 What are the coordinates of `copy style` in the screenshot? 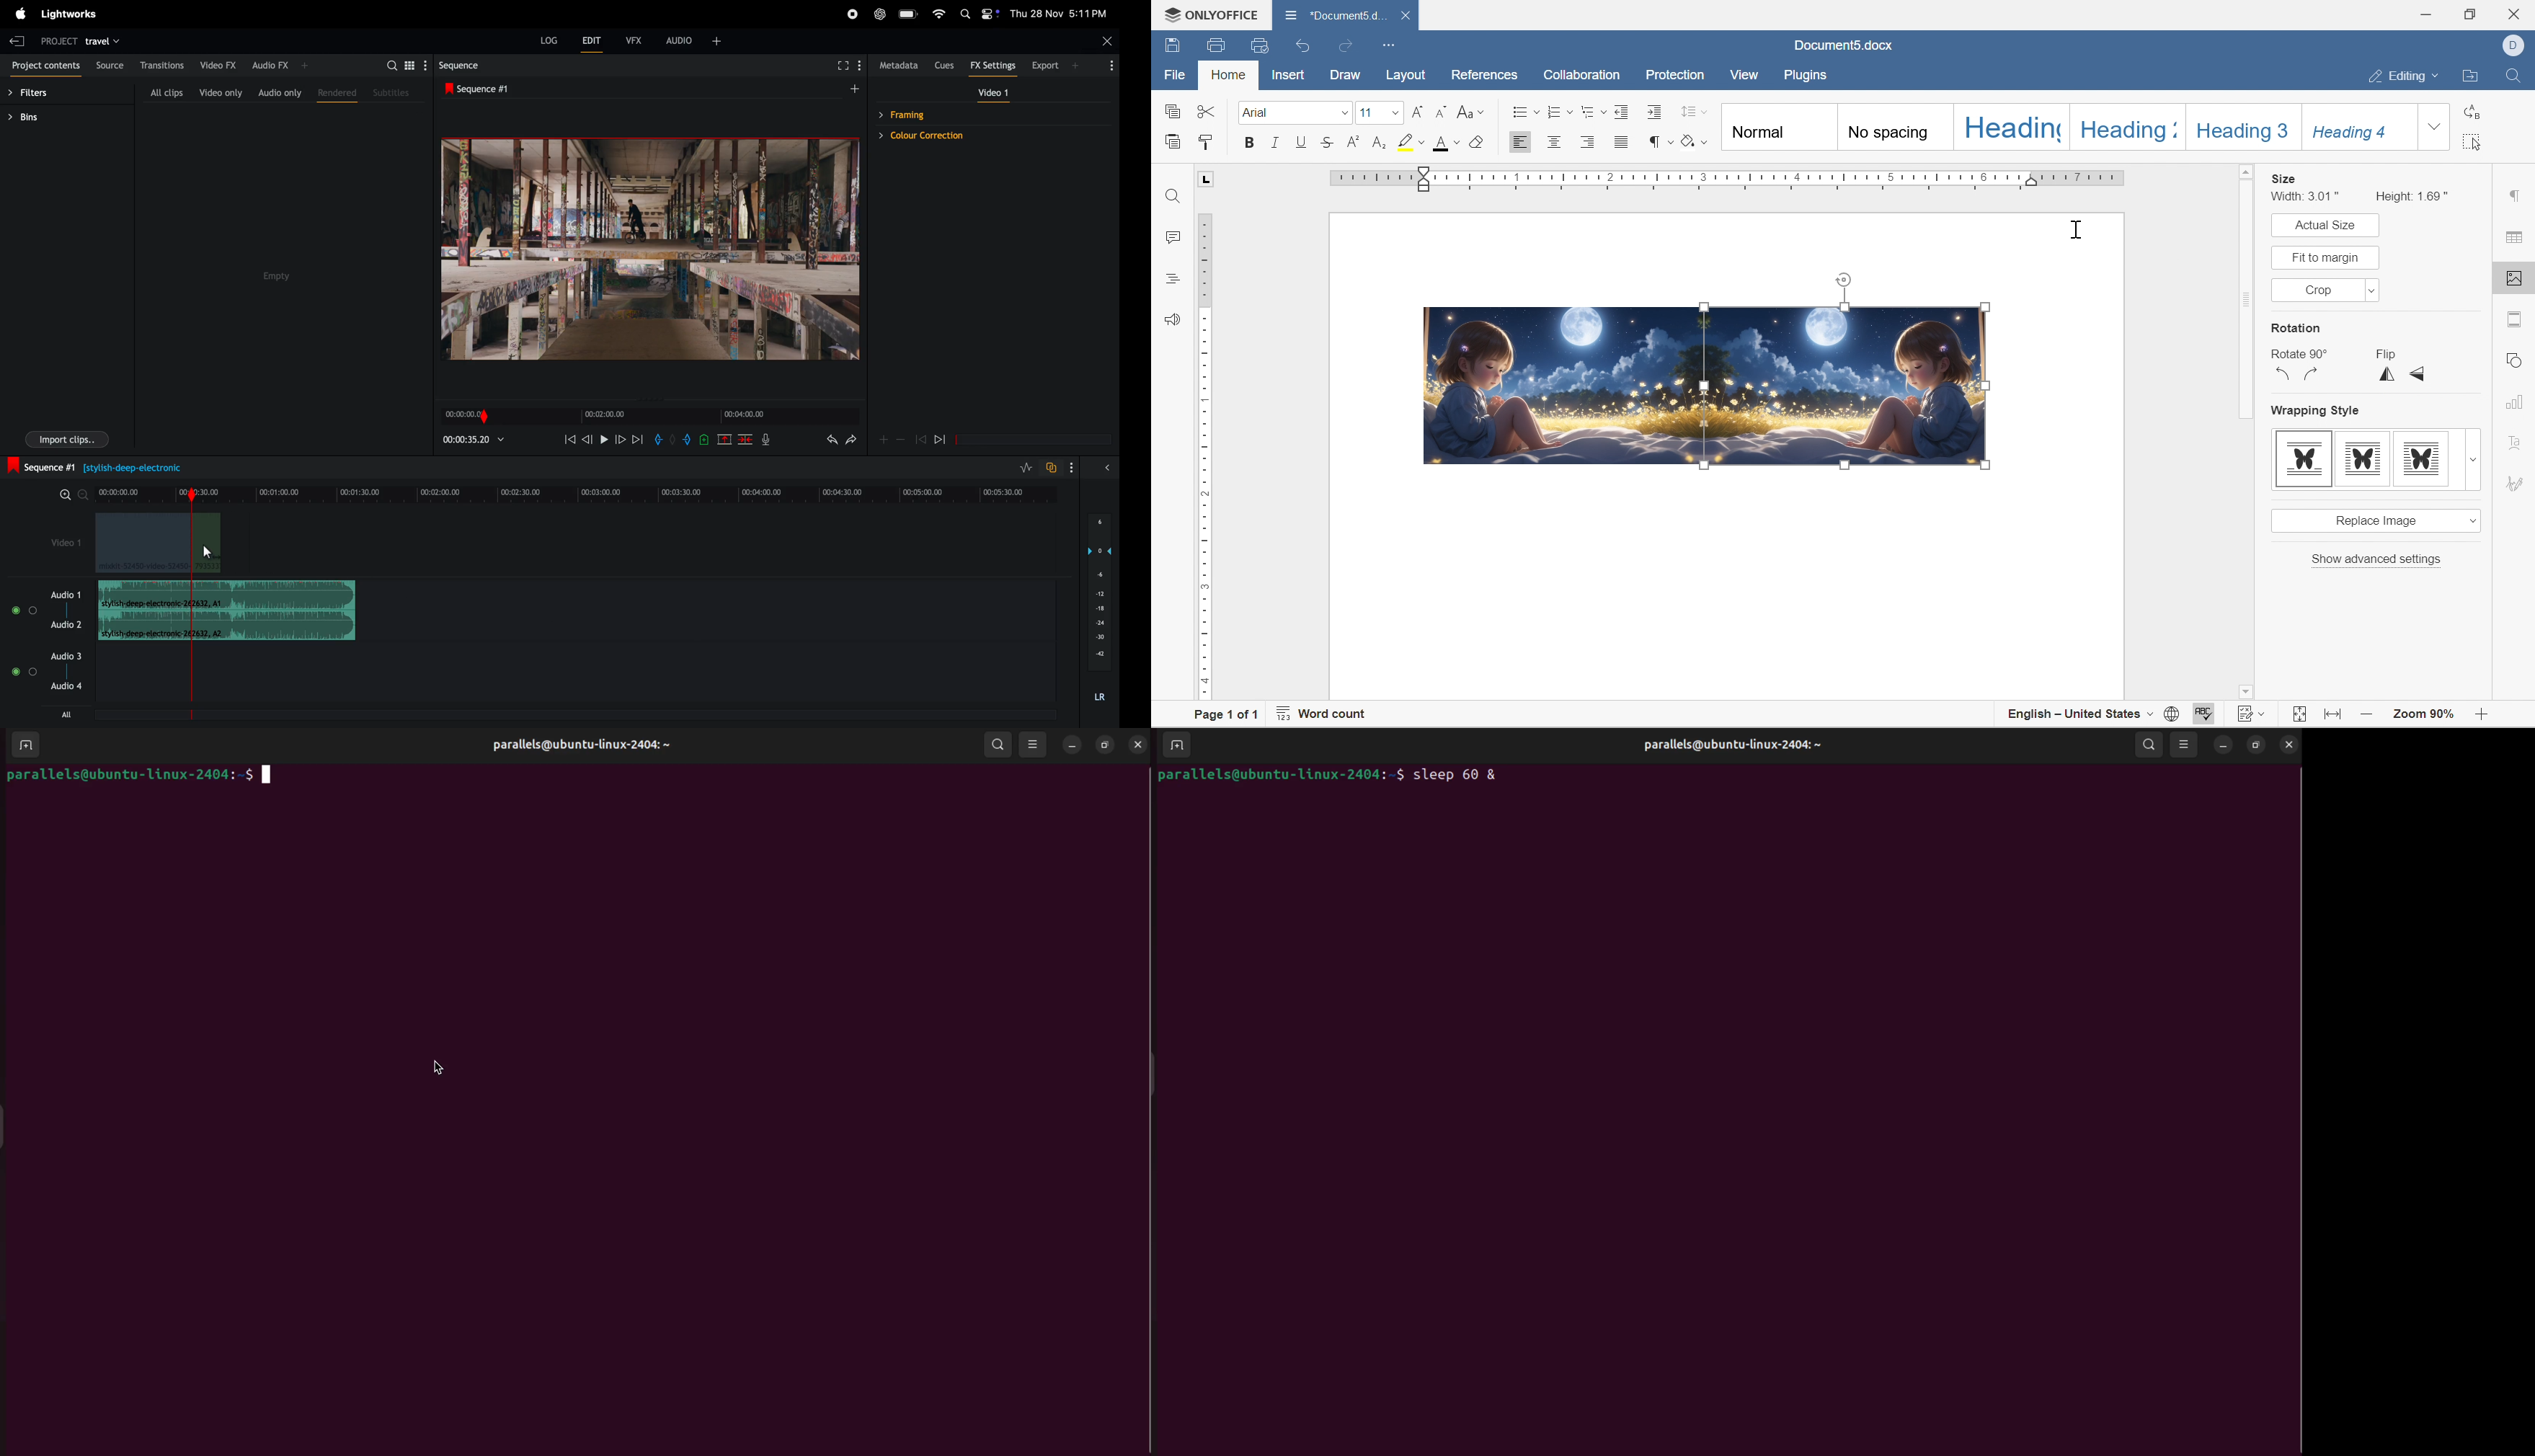 It's located at (1206, 141).